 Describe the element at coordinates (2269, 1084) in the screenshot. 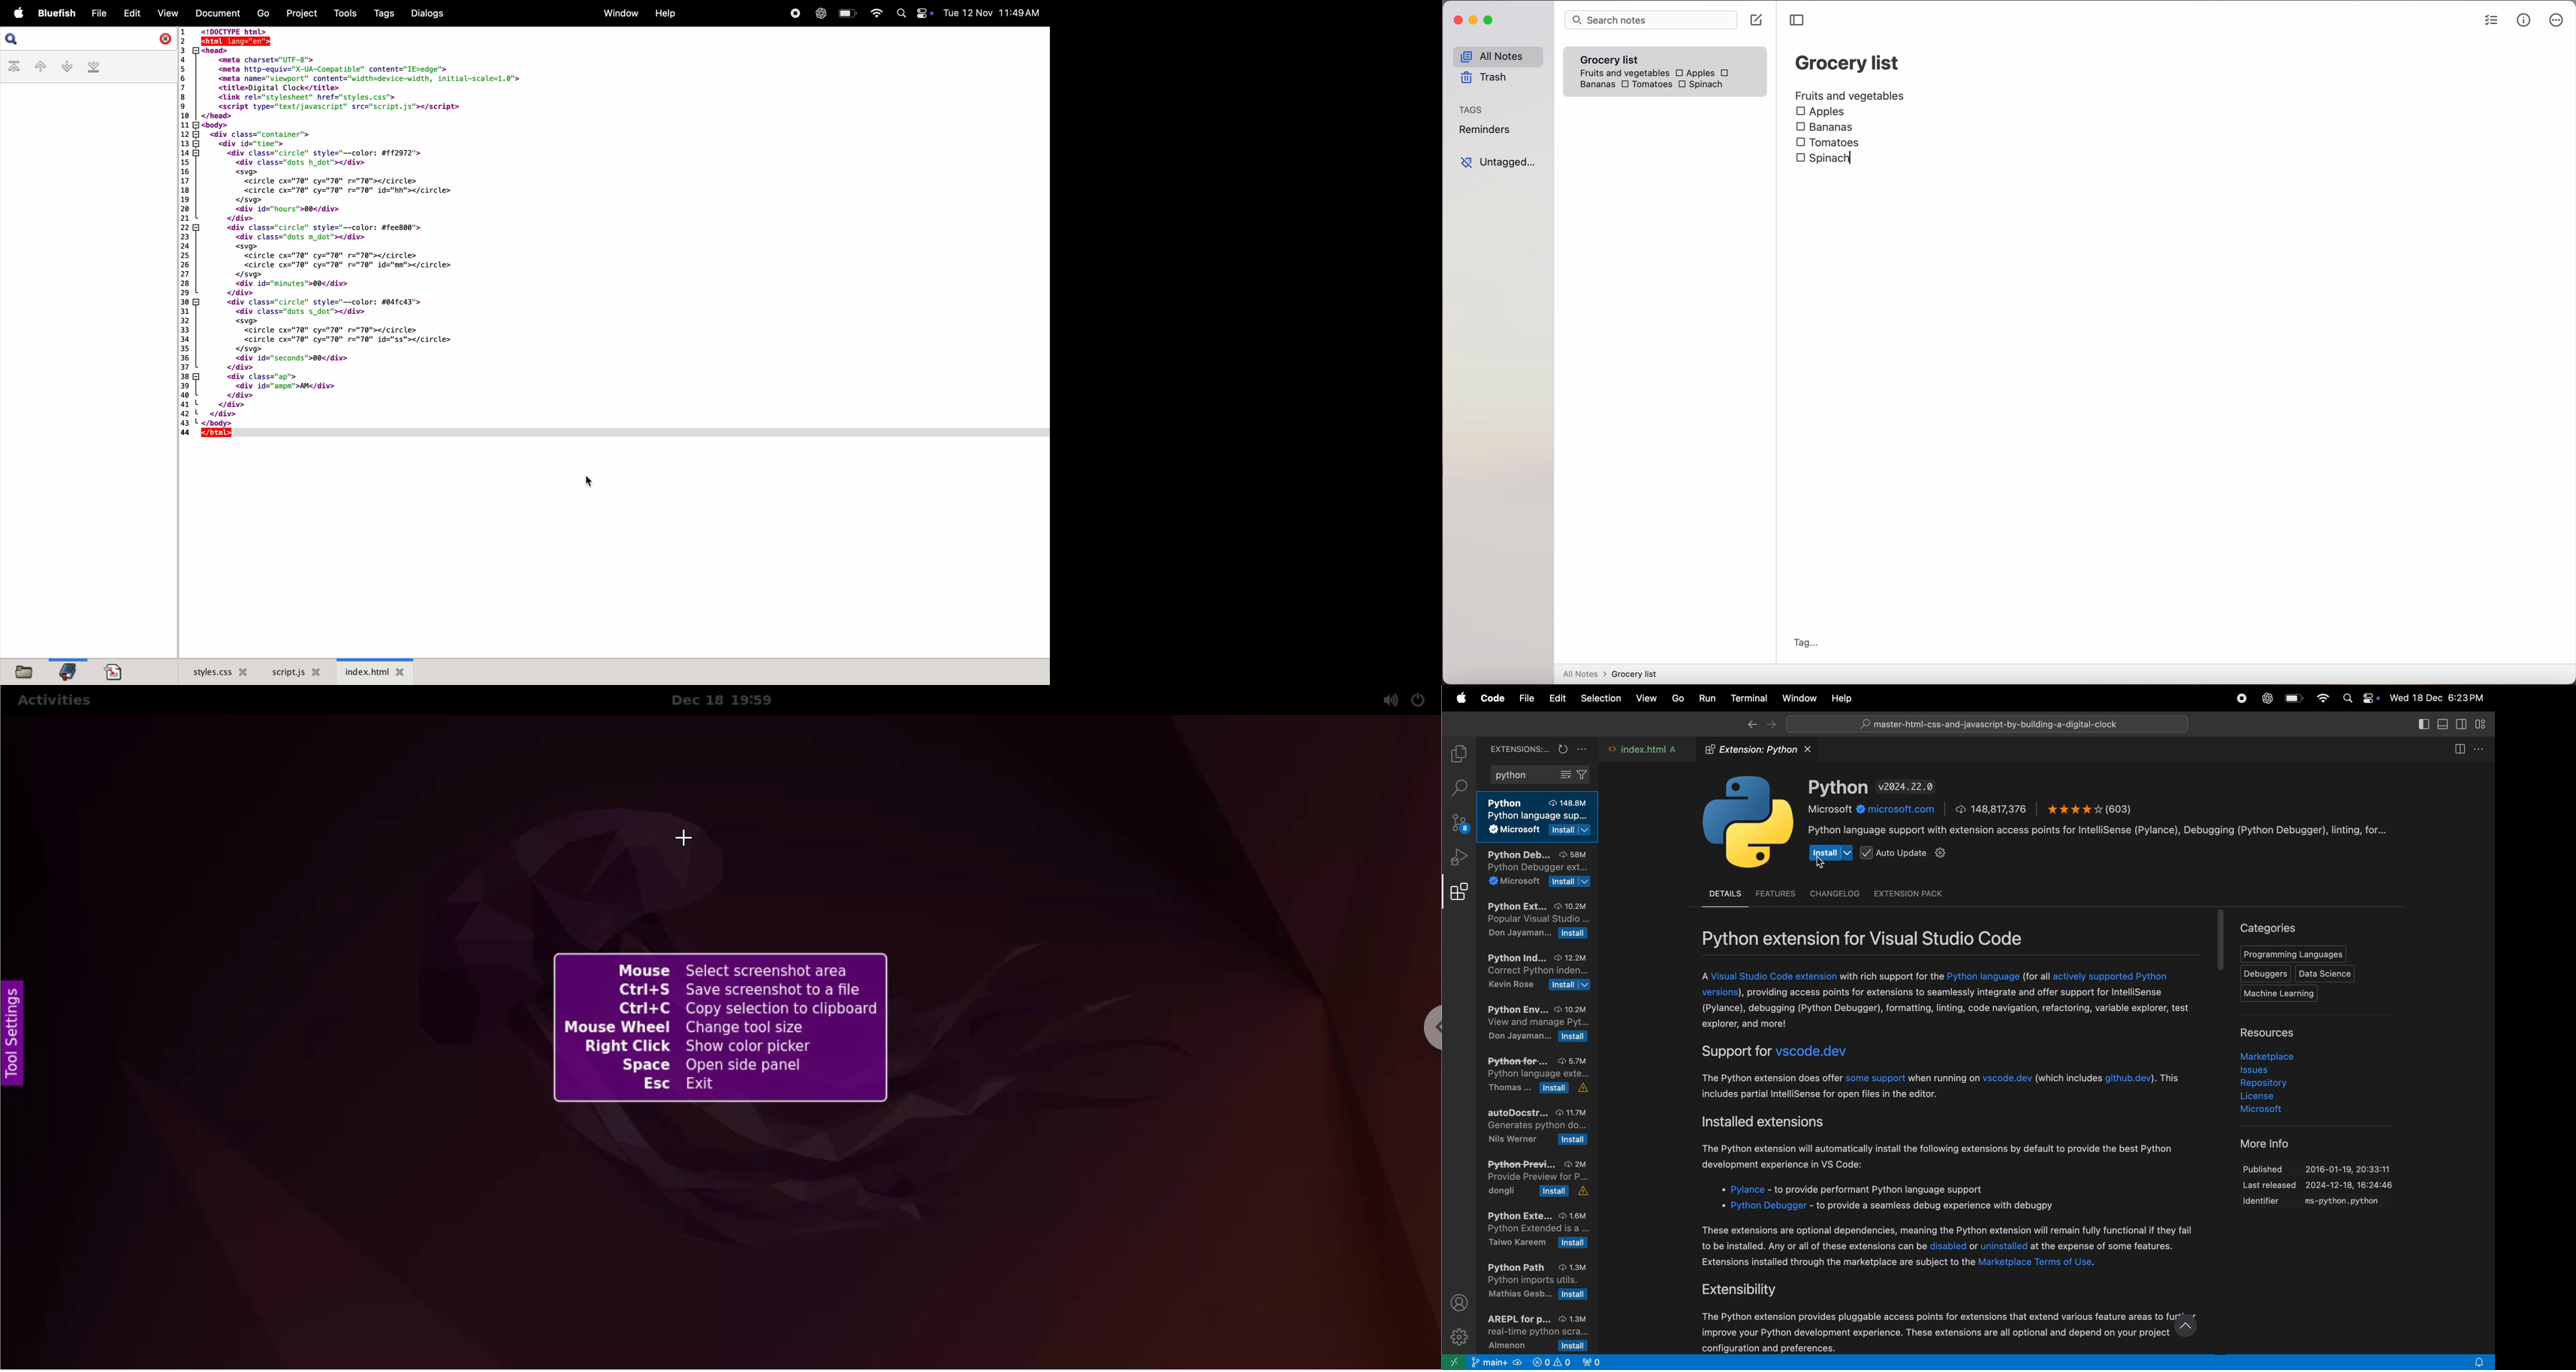

I see `respository` at that location.